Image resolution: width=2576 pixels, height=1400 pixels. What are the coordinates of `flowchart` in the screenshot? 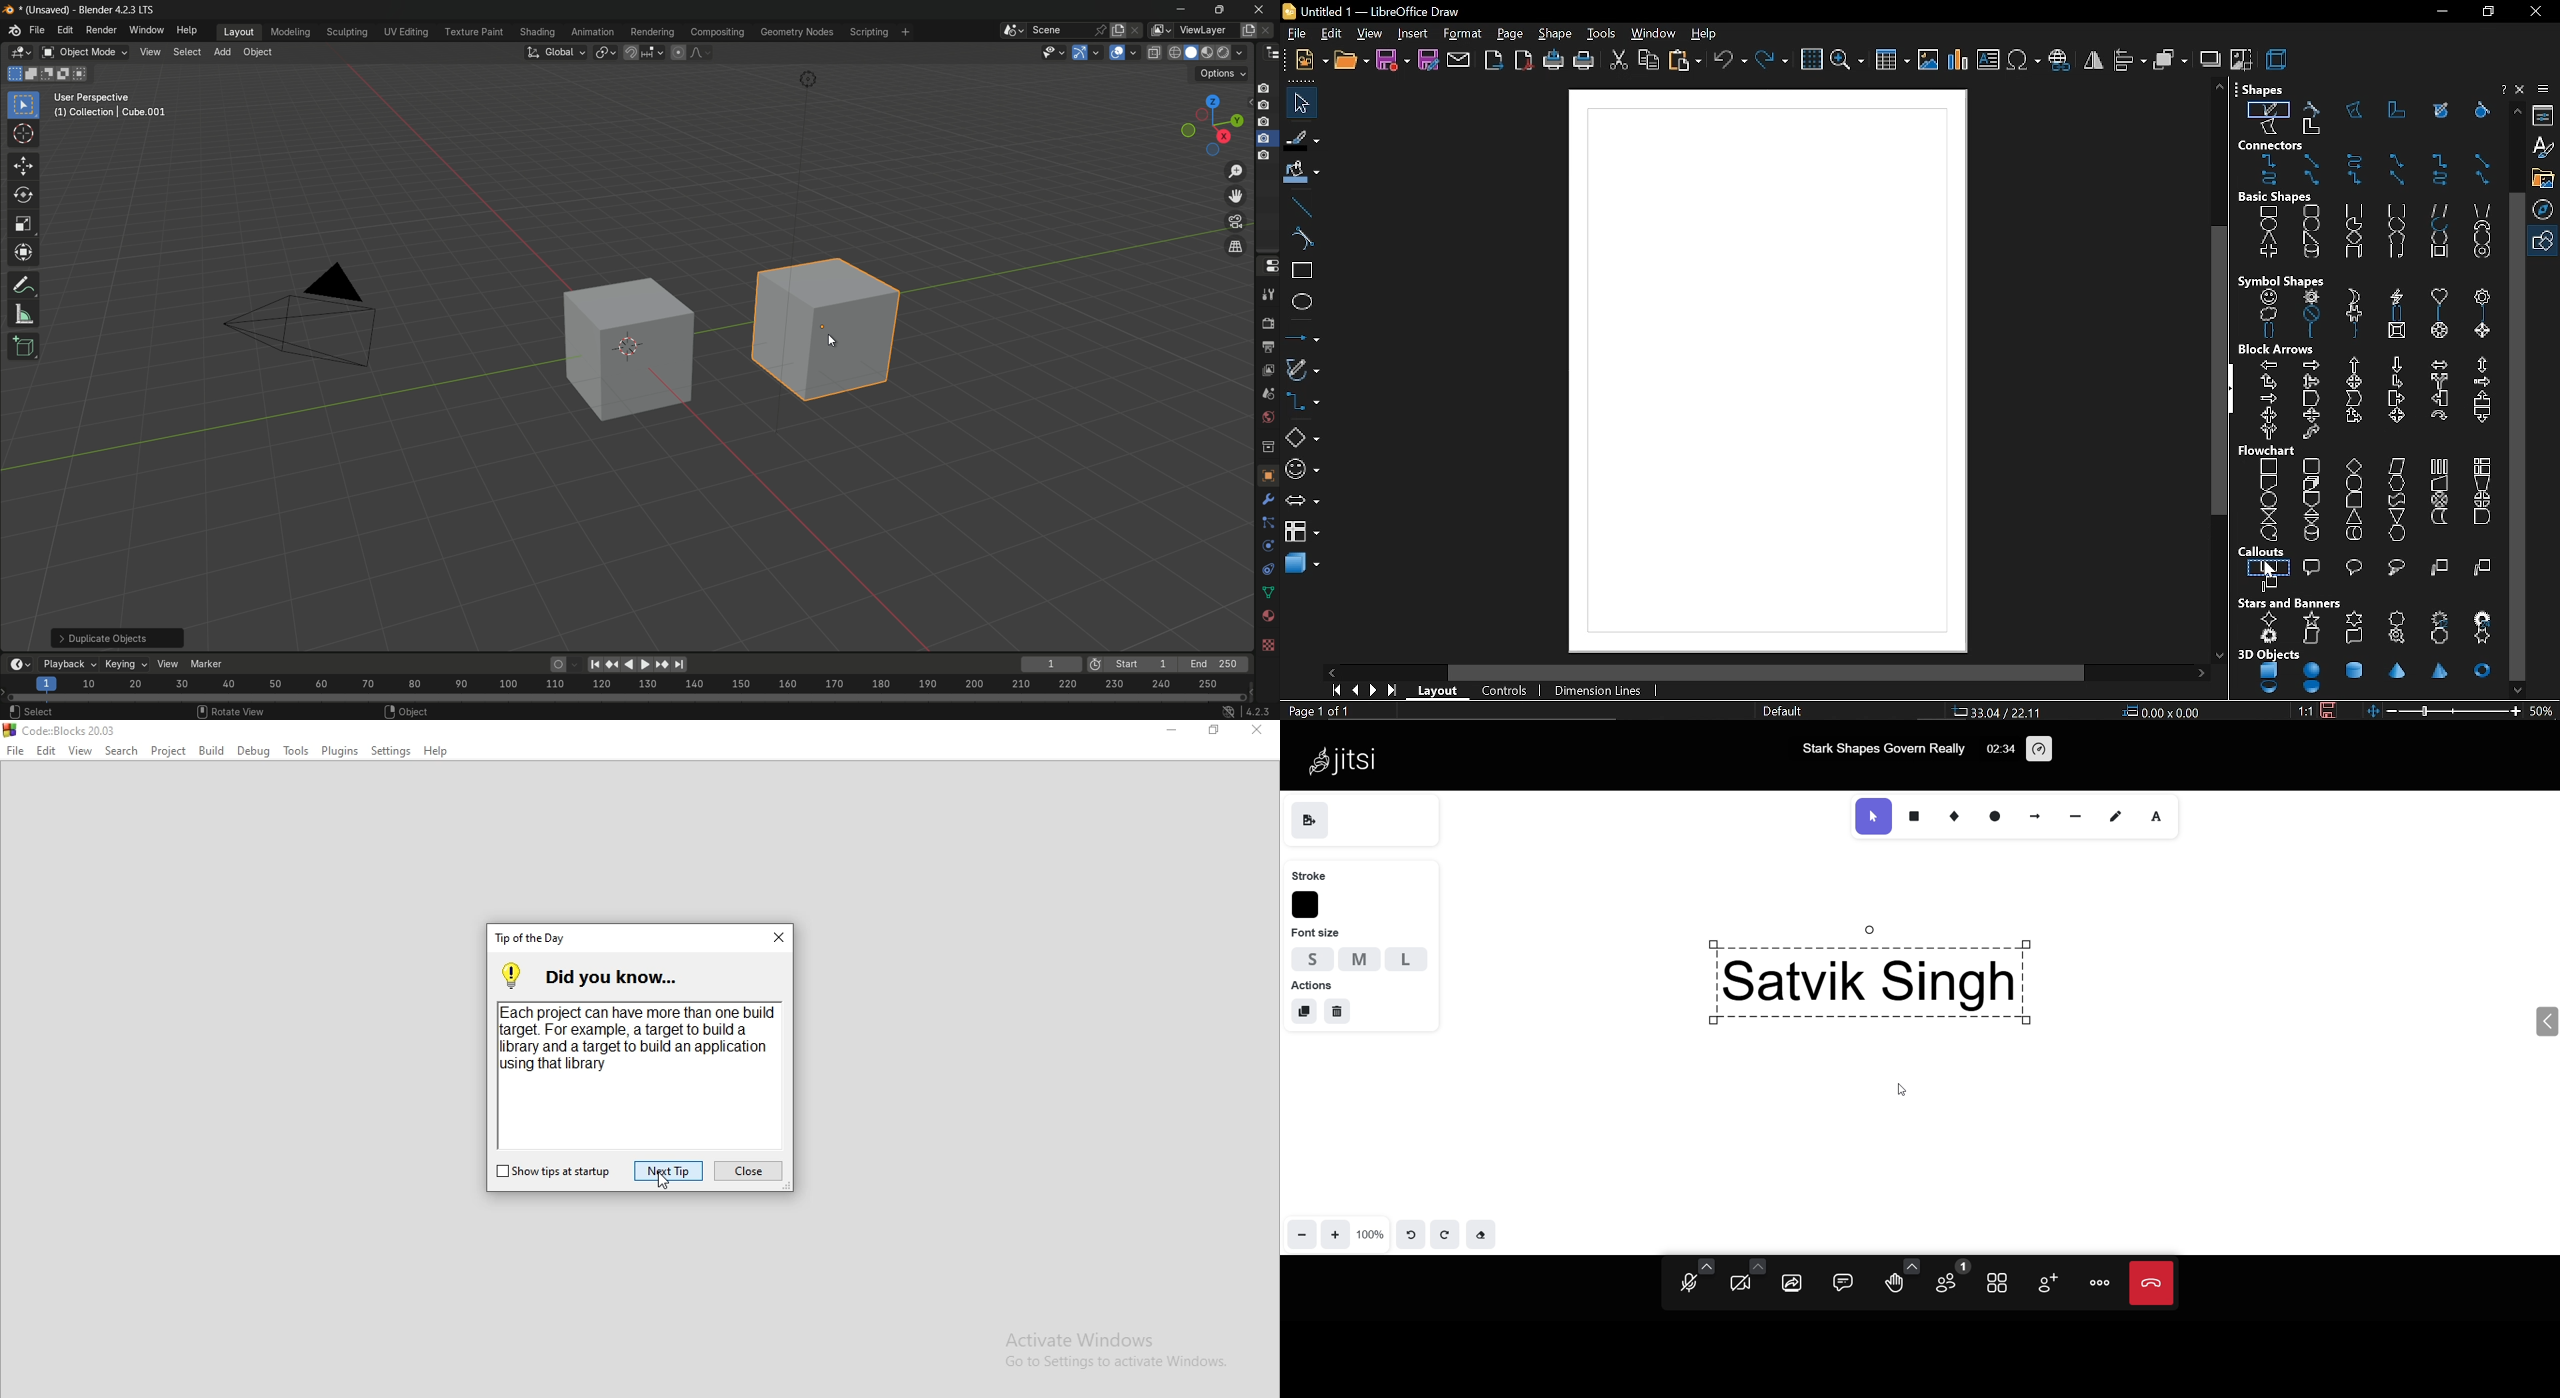 It's located at (2266, 450).